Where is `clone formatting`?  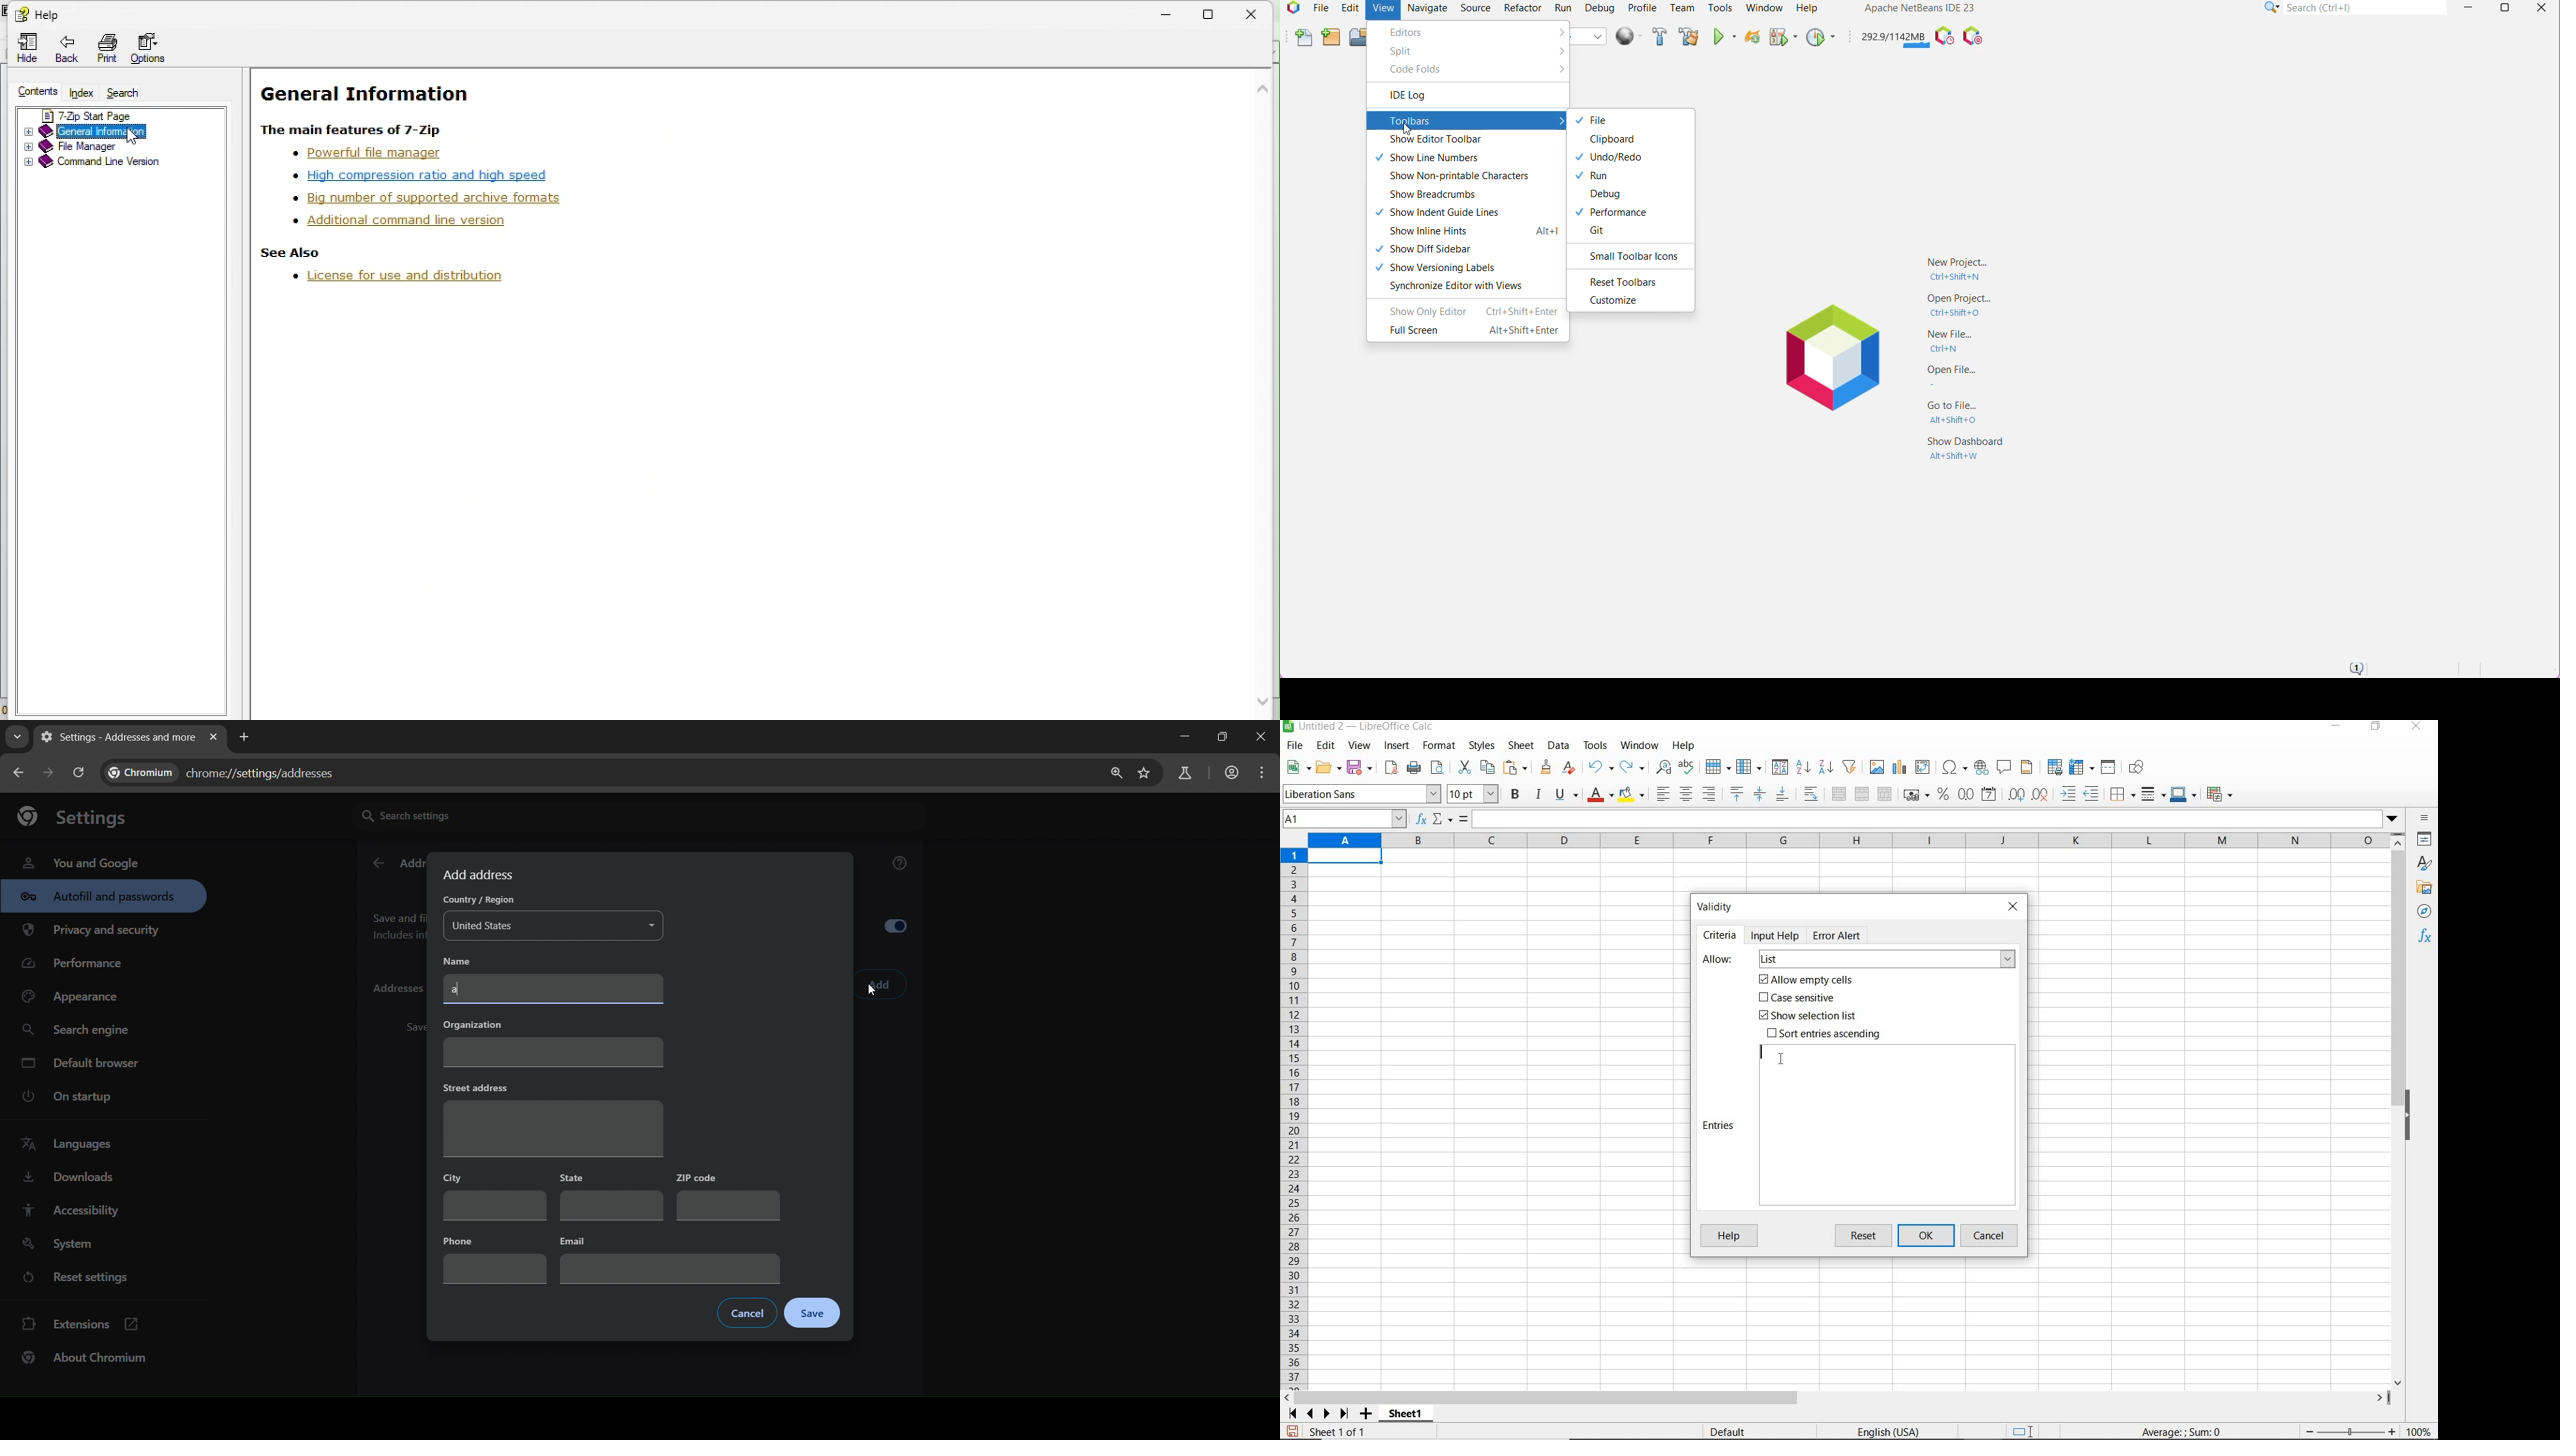 clone formatting is located at coordinates (1547, 768).